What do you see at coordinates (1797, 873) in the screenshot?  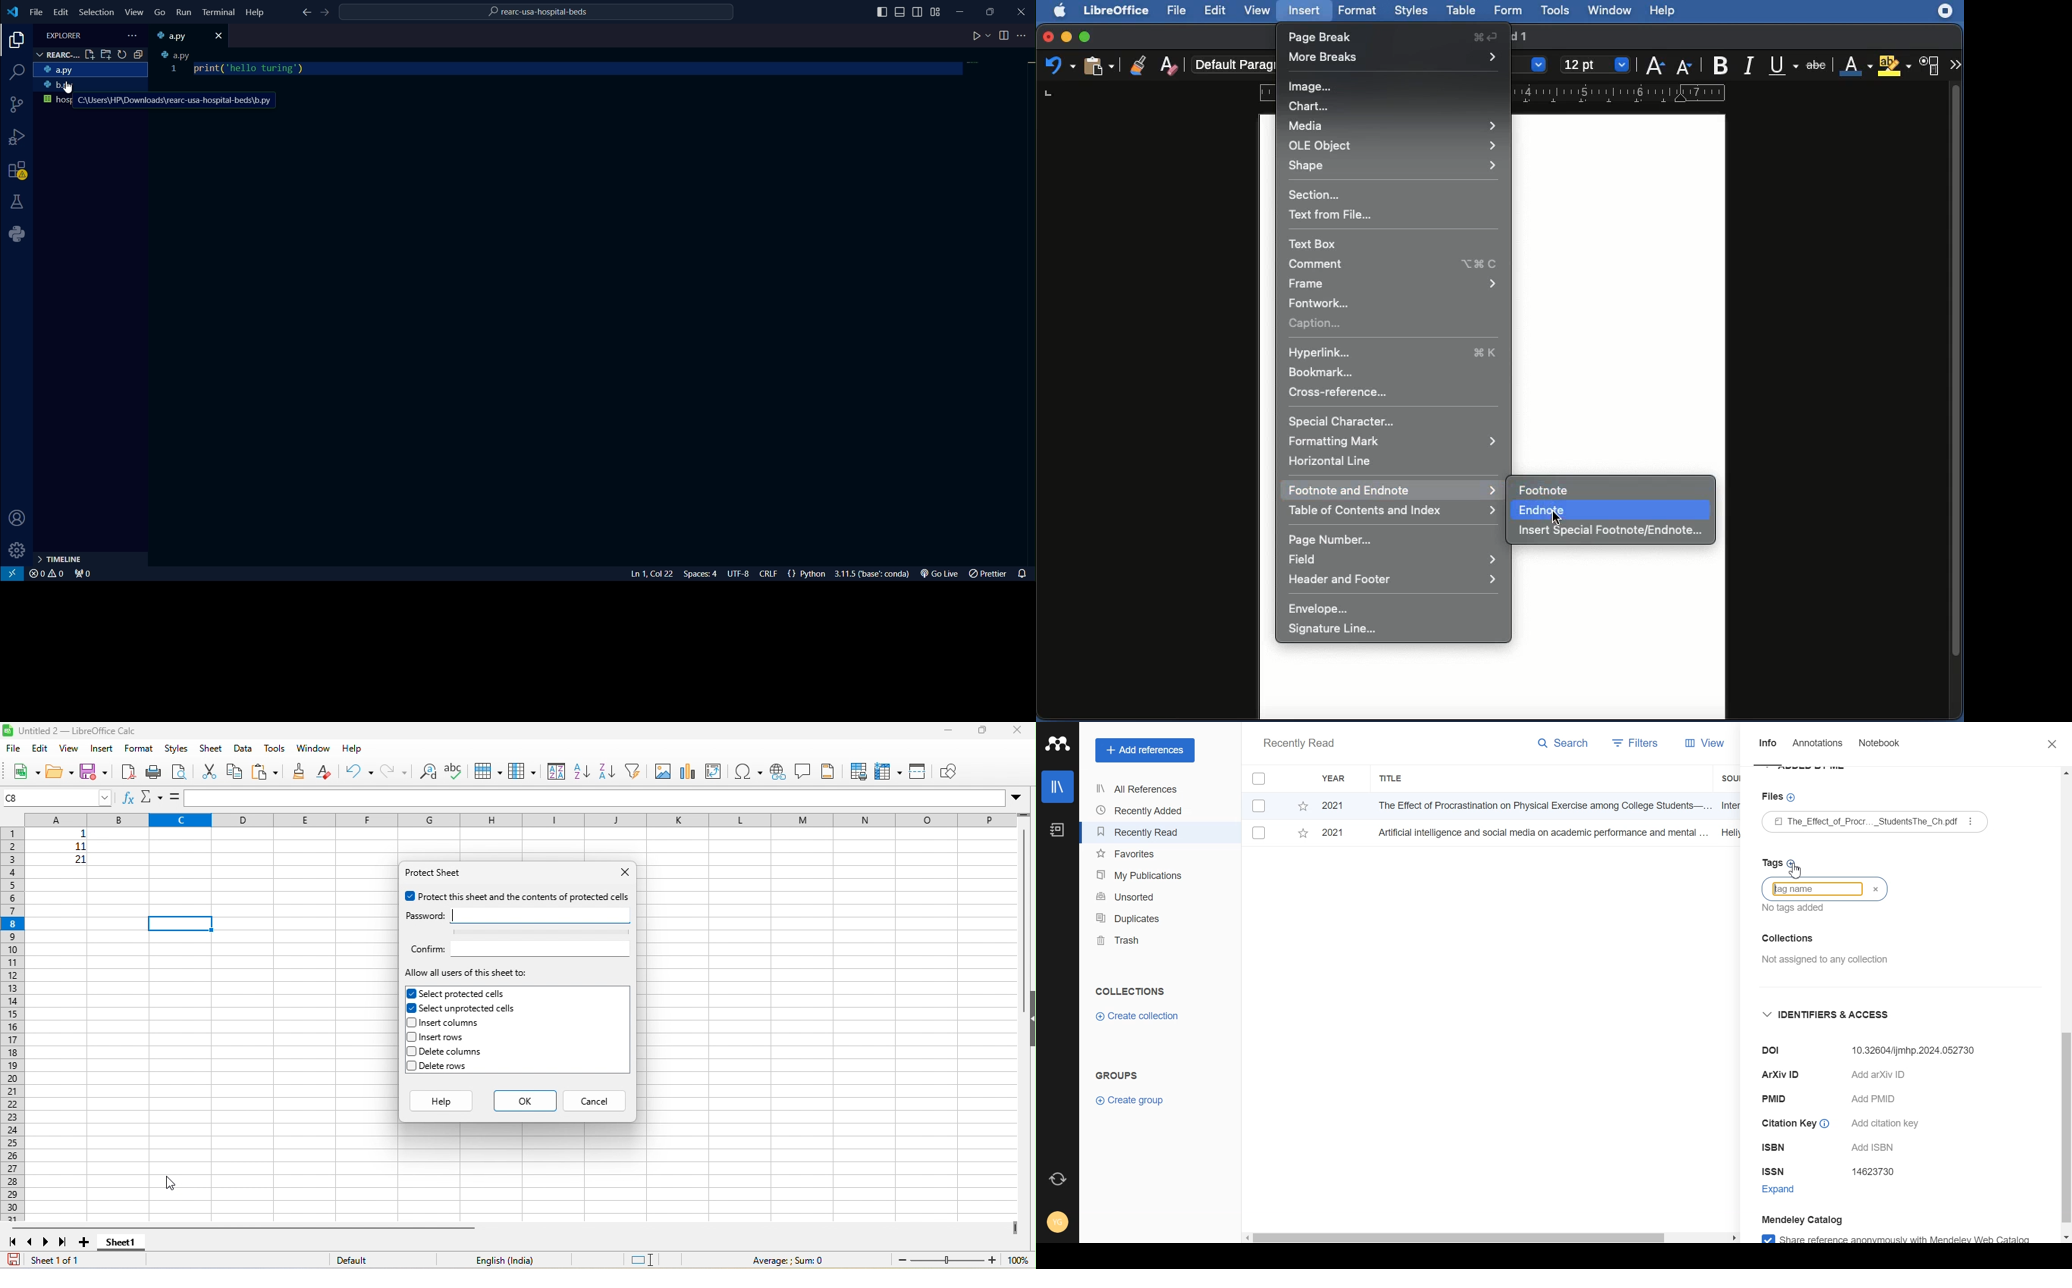 I see `Cursor` at bounding box center [1797, 873].